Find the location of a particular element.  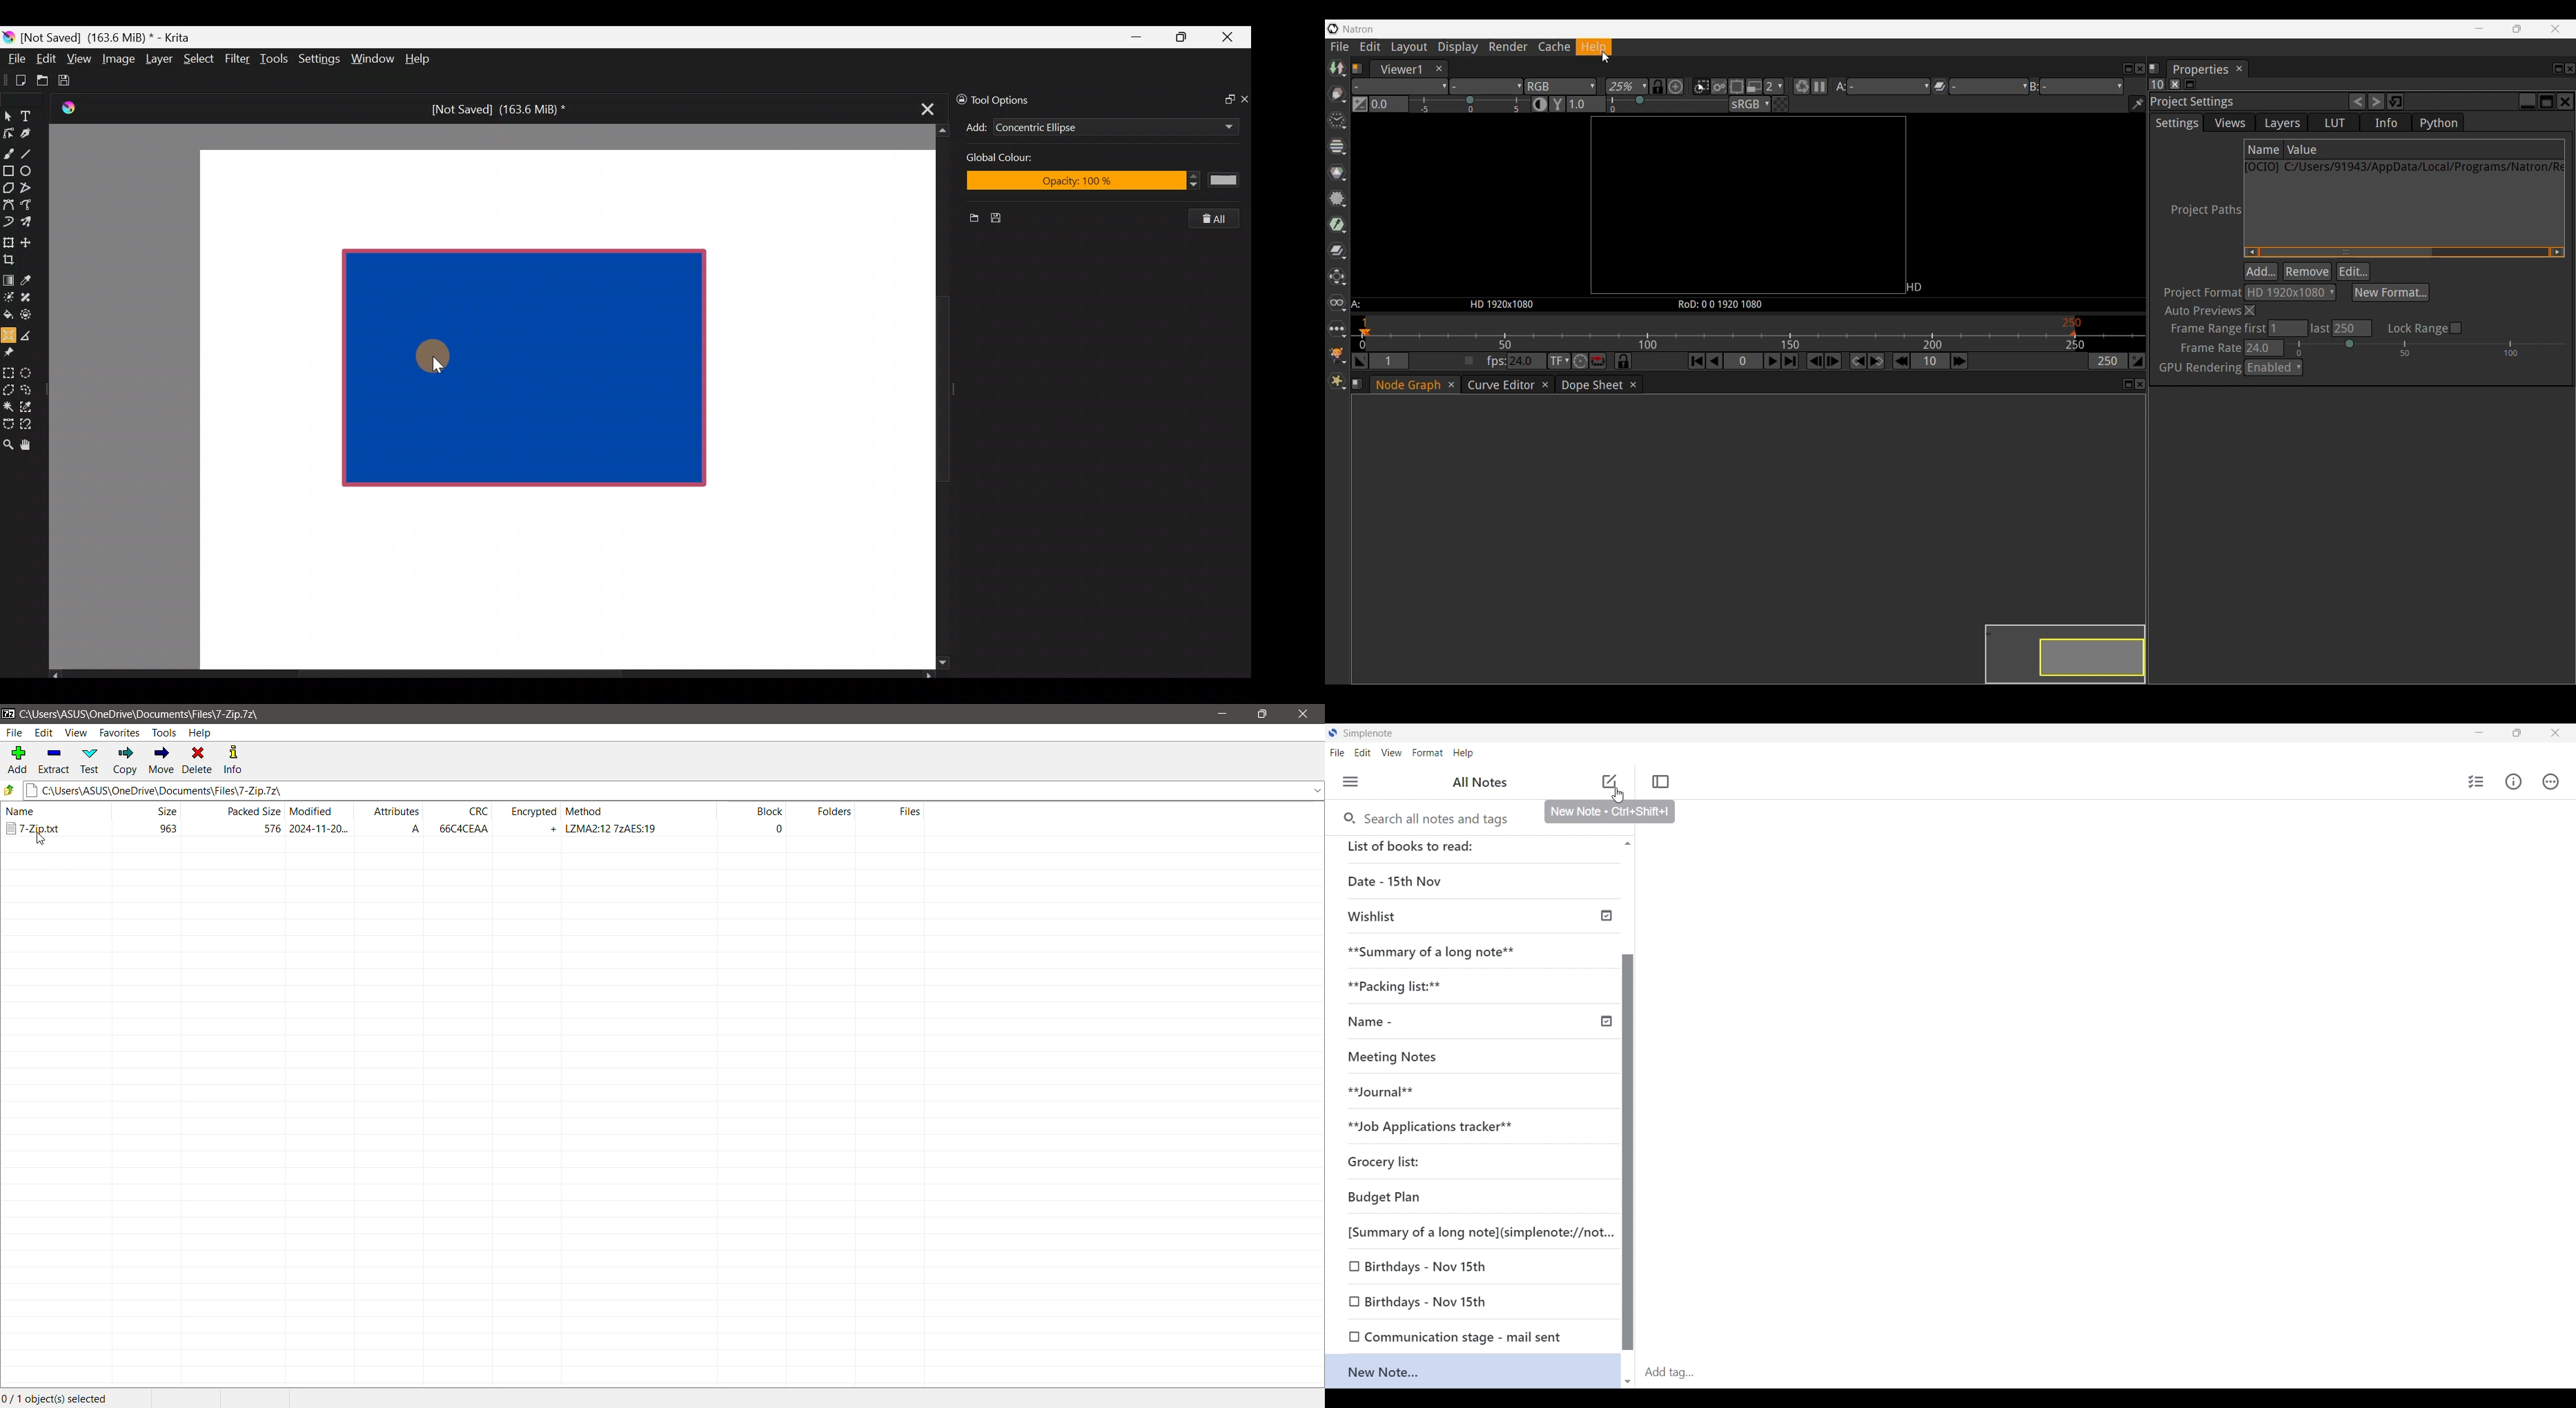

Magnetic curve selection tool is located at coordinates (30, 425).